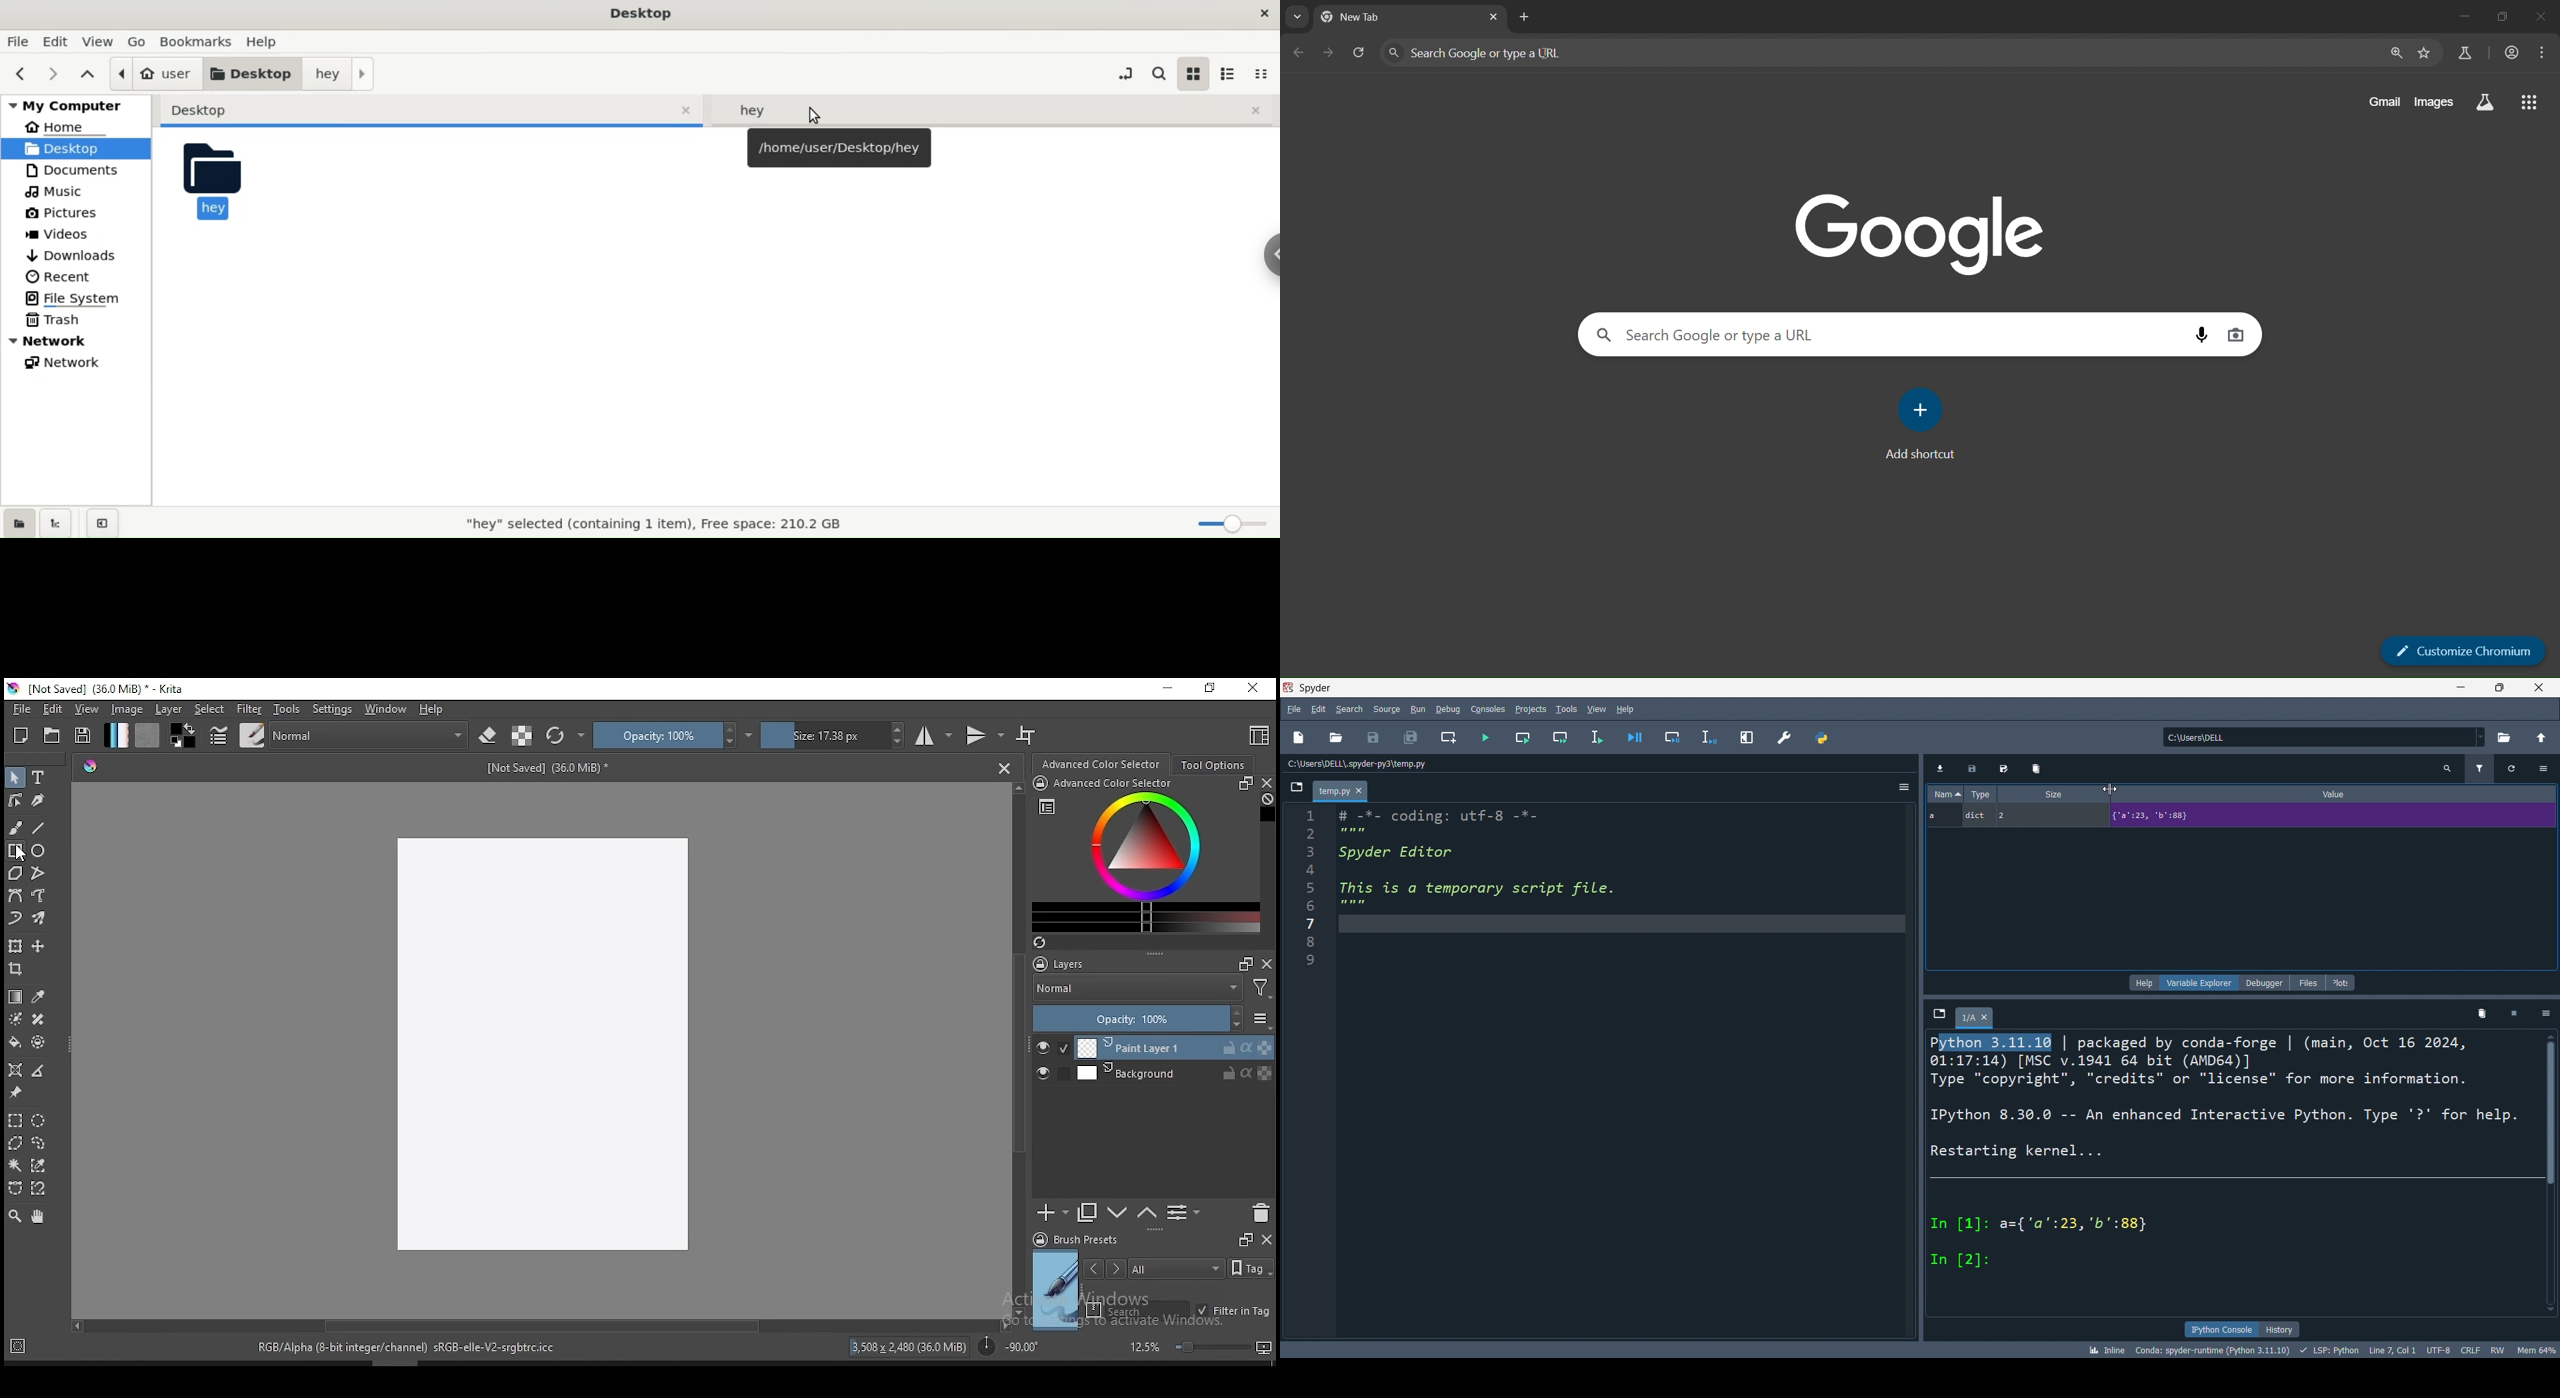 The width and height of the screenshot is (2576, 1400). Describe the element at coordinates (2479, 769) in the screenshot. I see `filter` at that location.